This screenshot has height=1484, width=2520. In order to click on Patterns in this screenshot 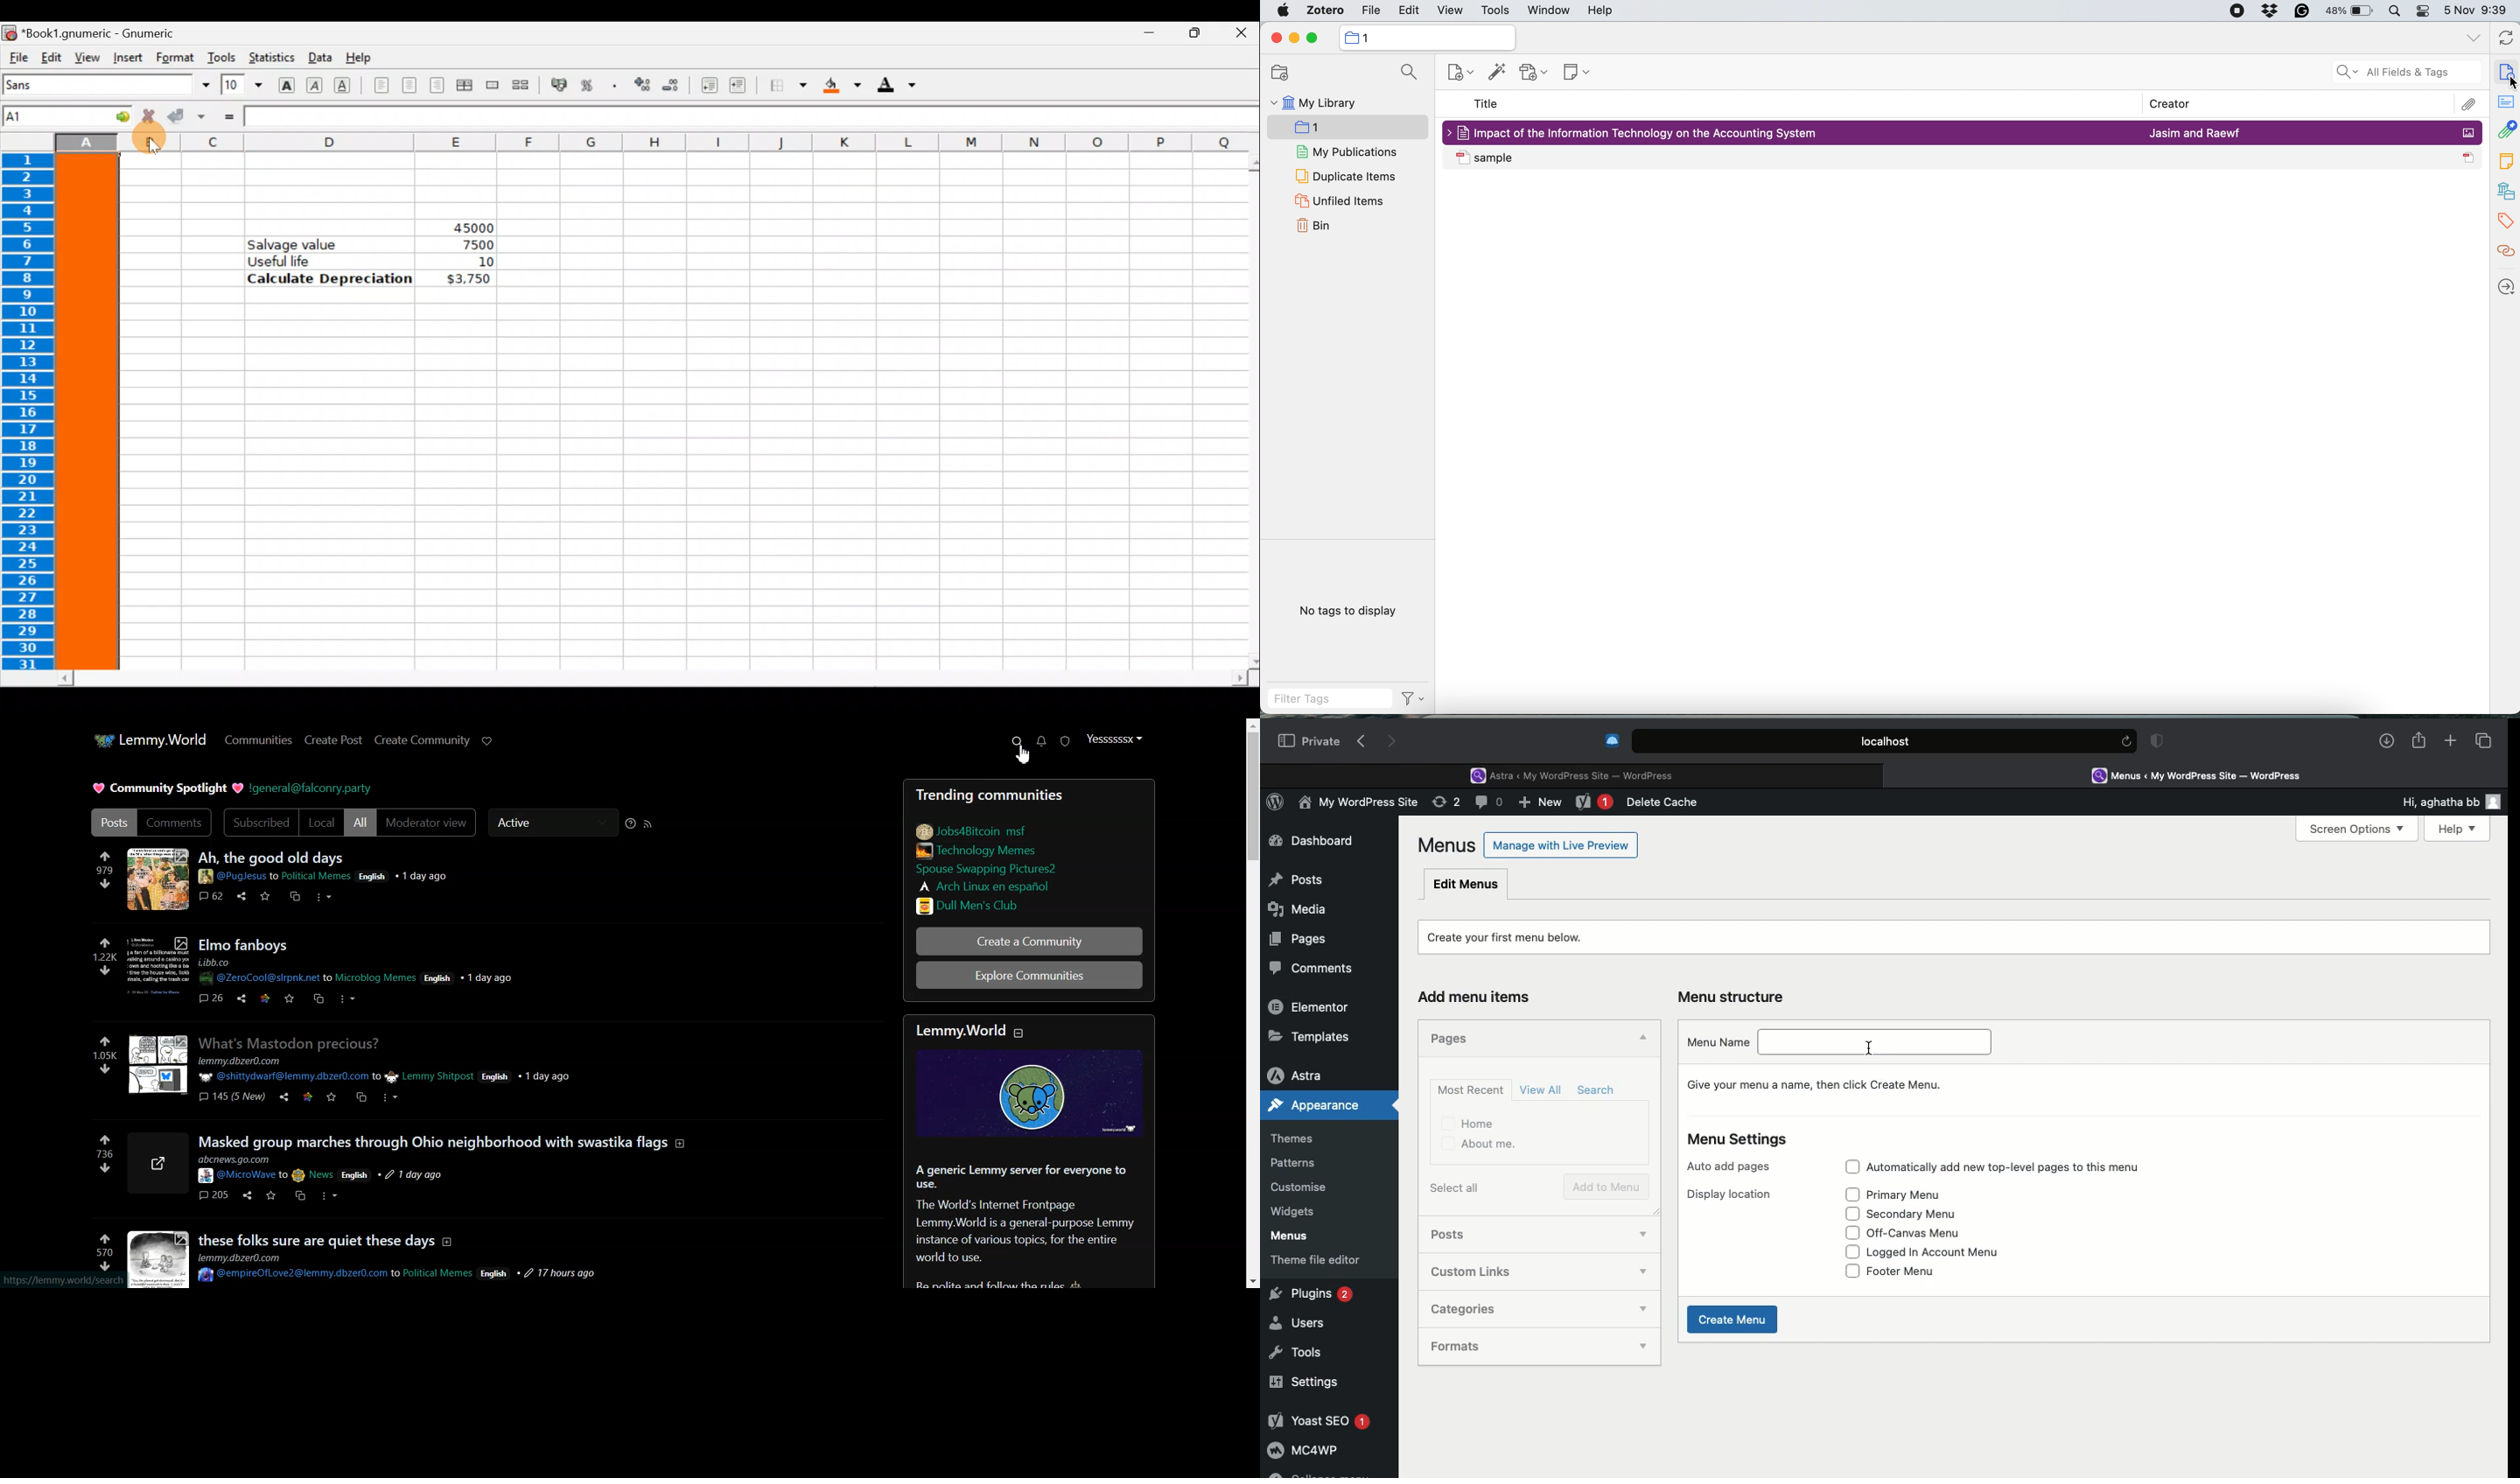, I will do `click(1300, 1164)`.